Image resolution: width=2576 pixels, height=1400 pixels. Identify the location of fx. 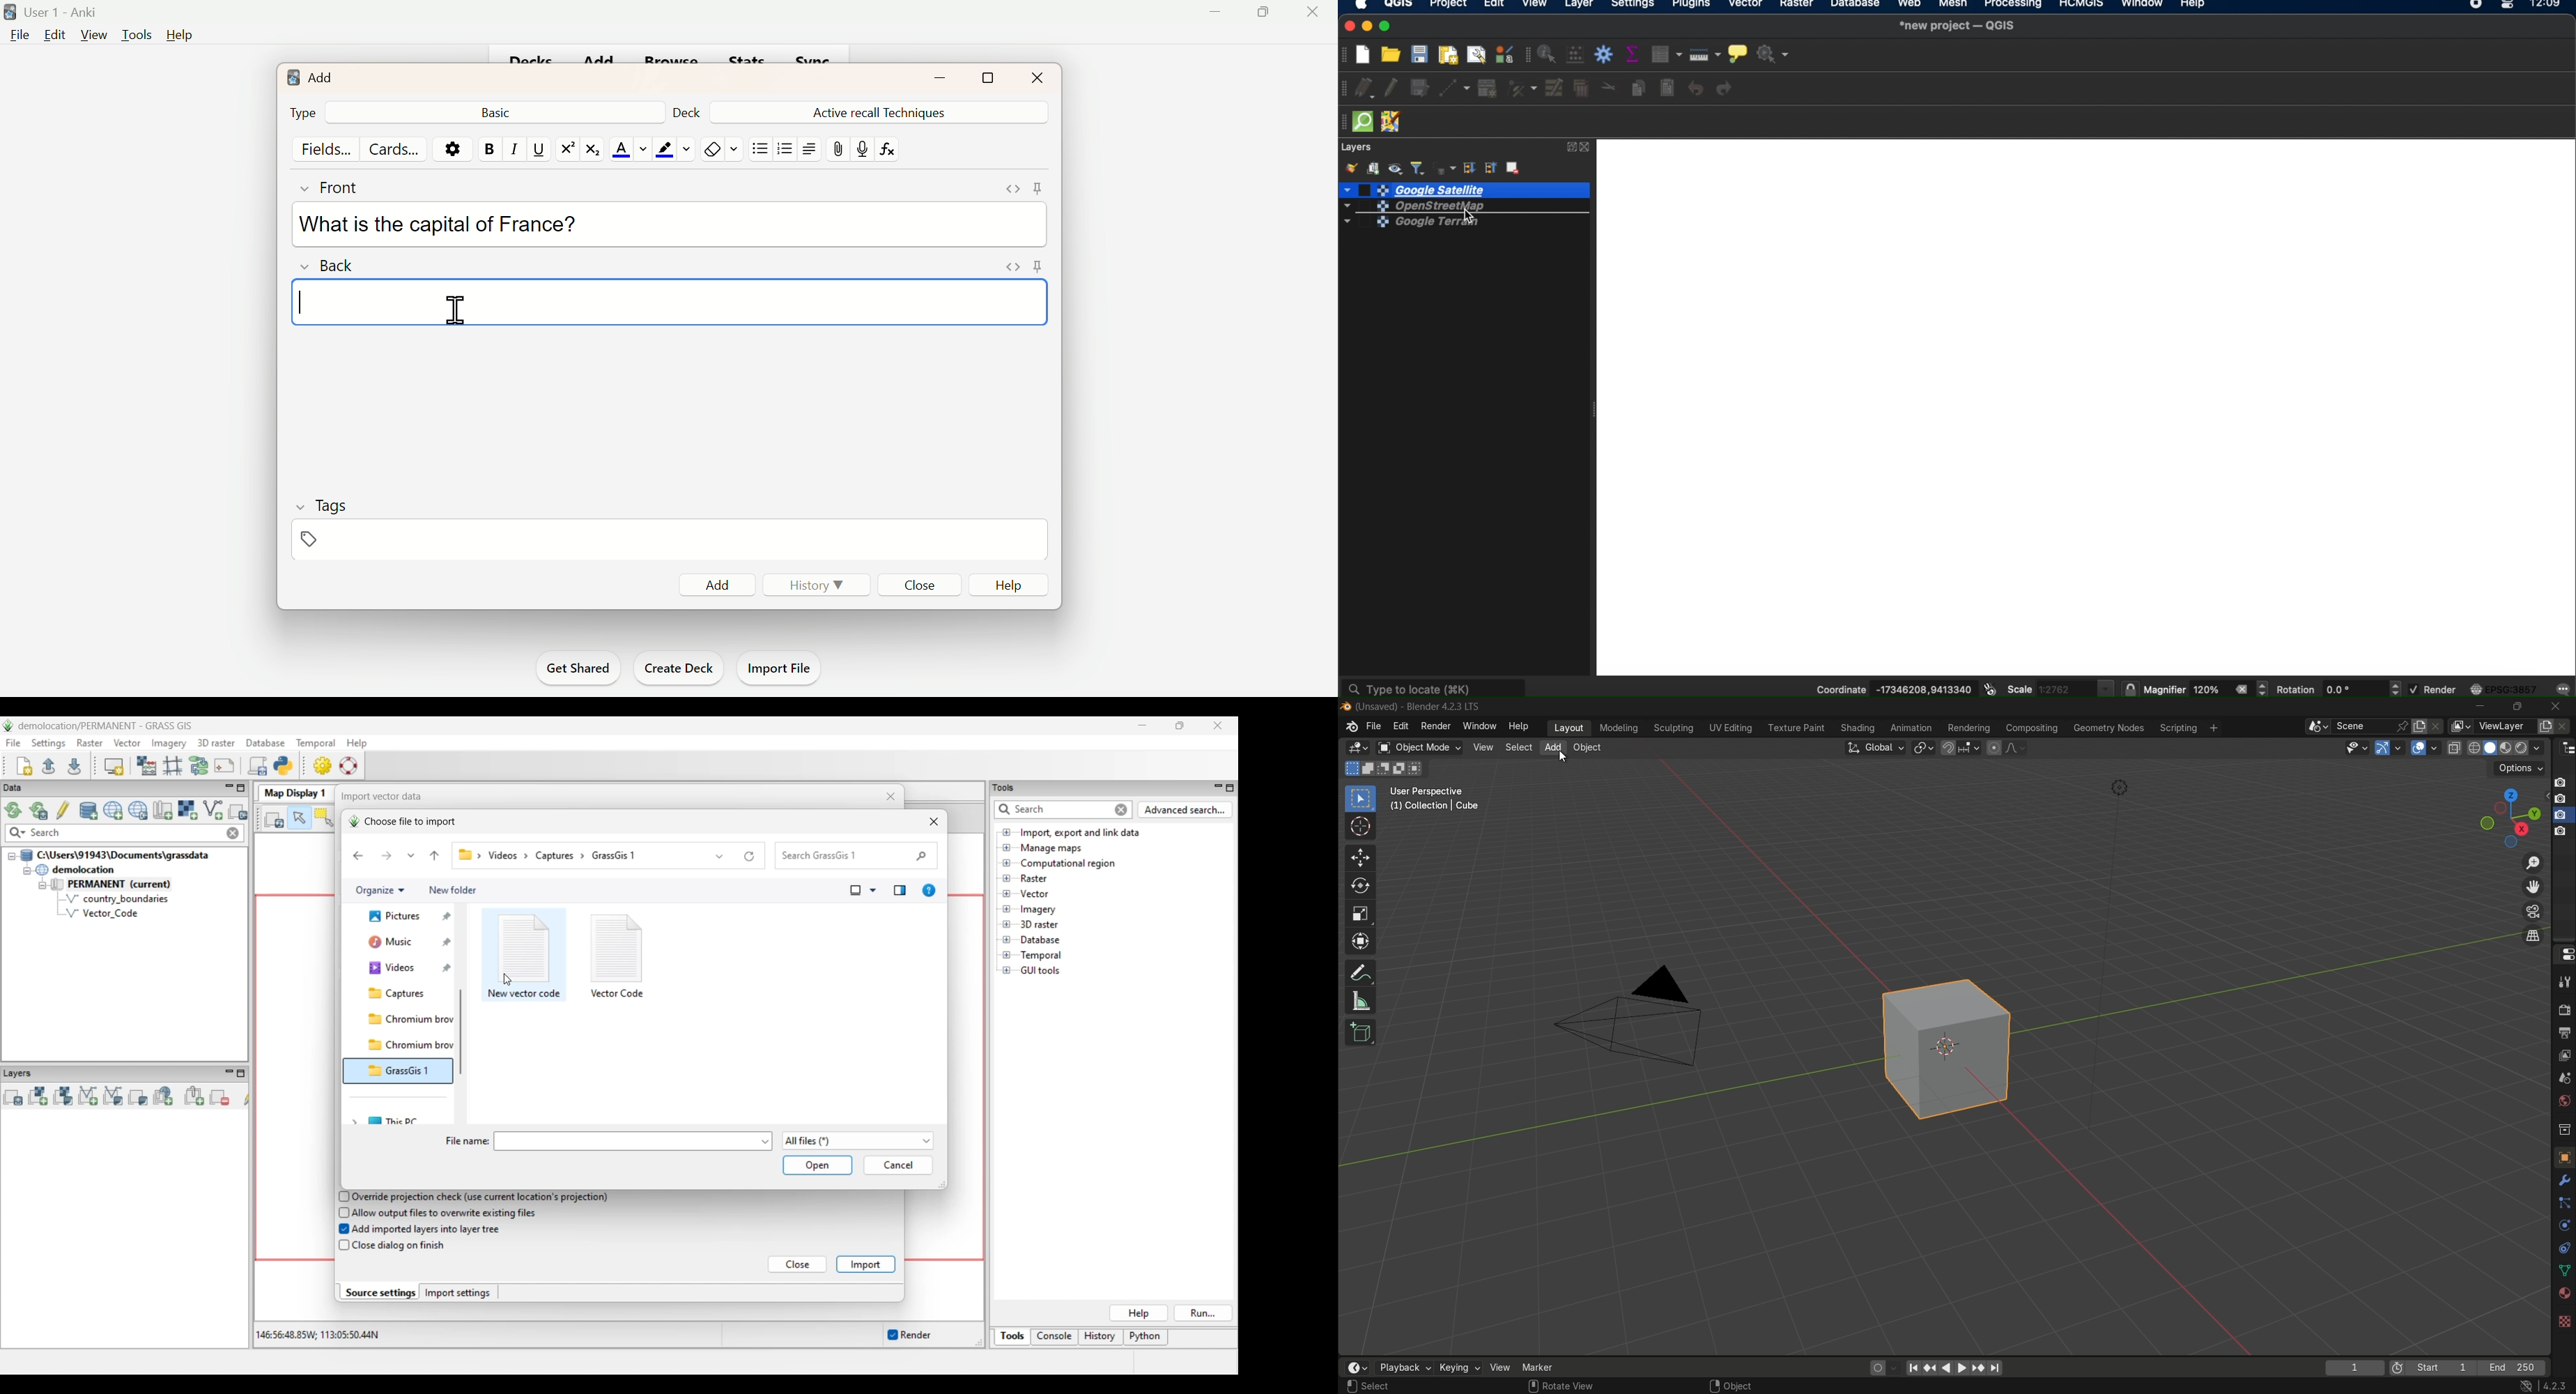
(897, 154).